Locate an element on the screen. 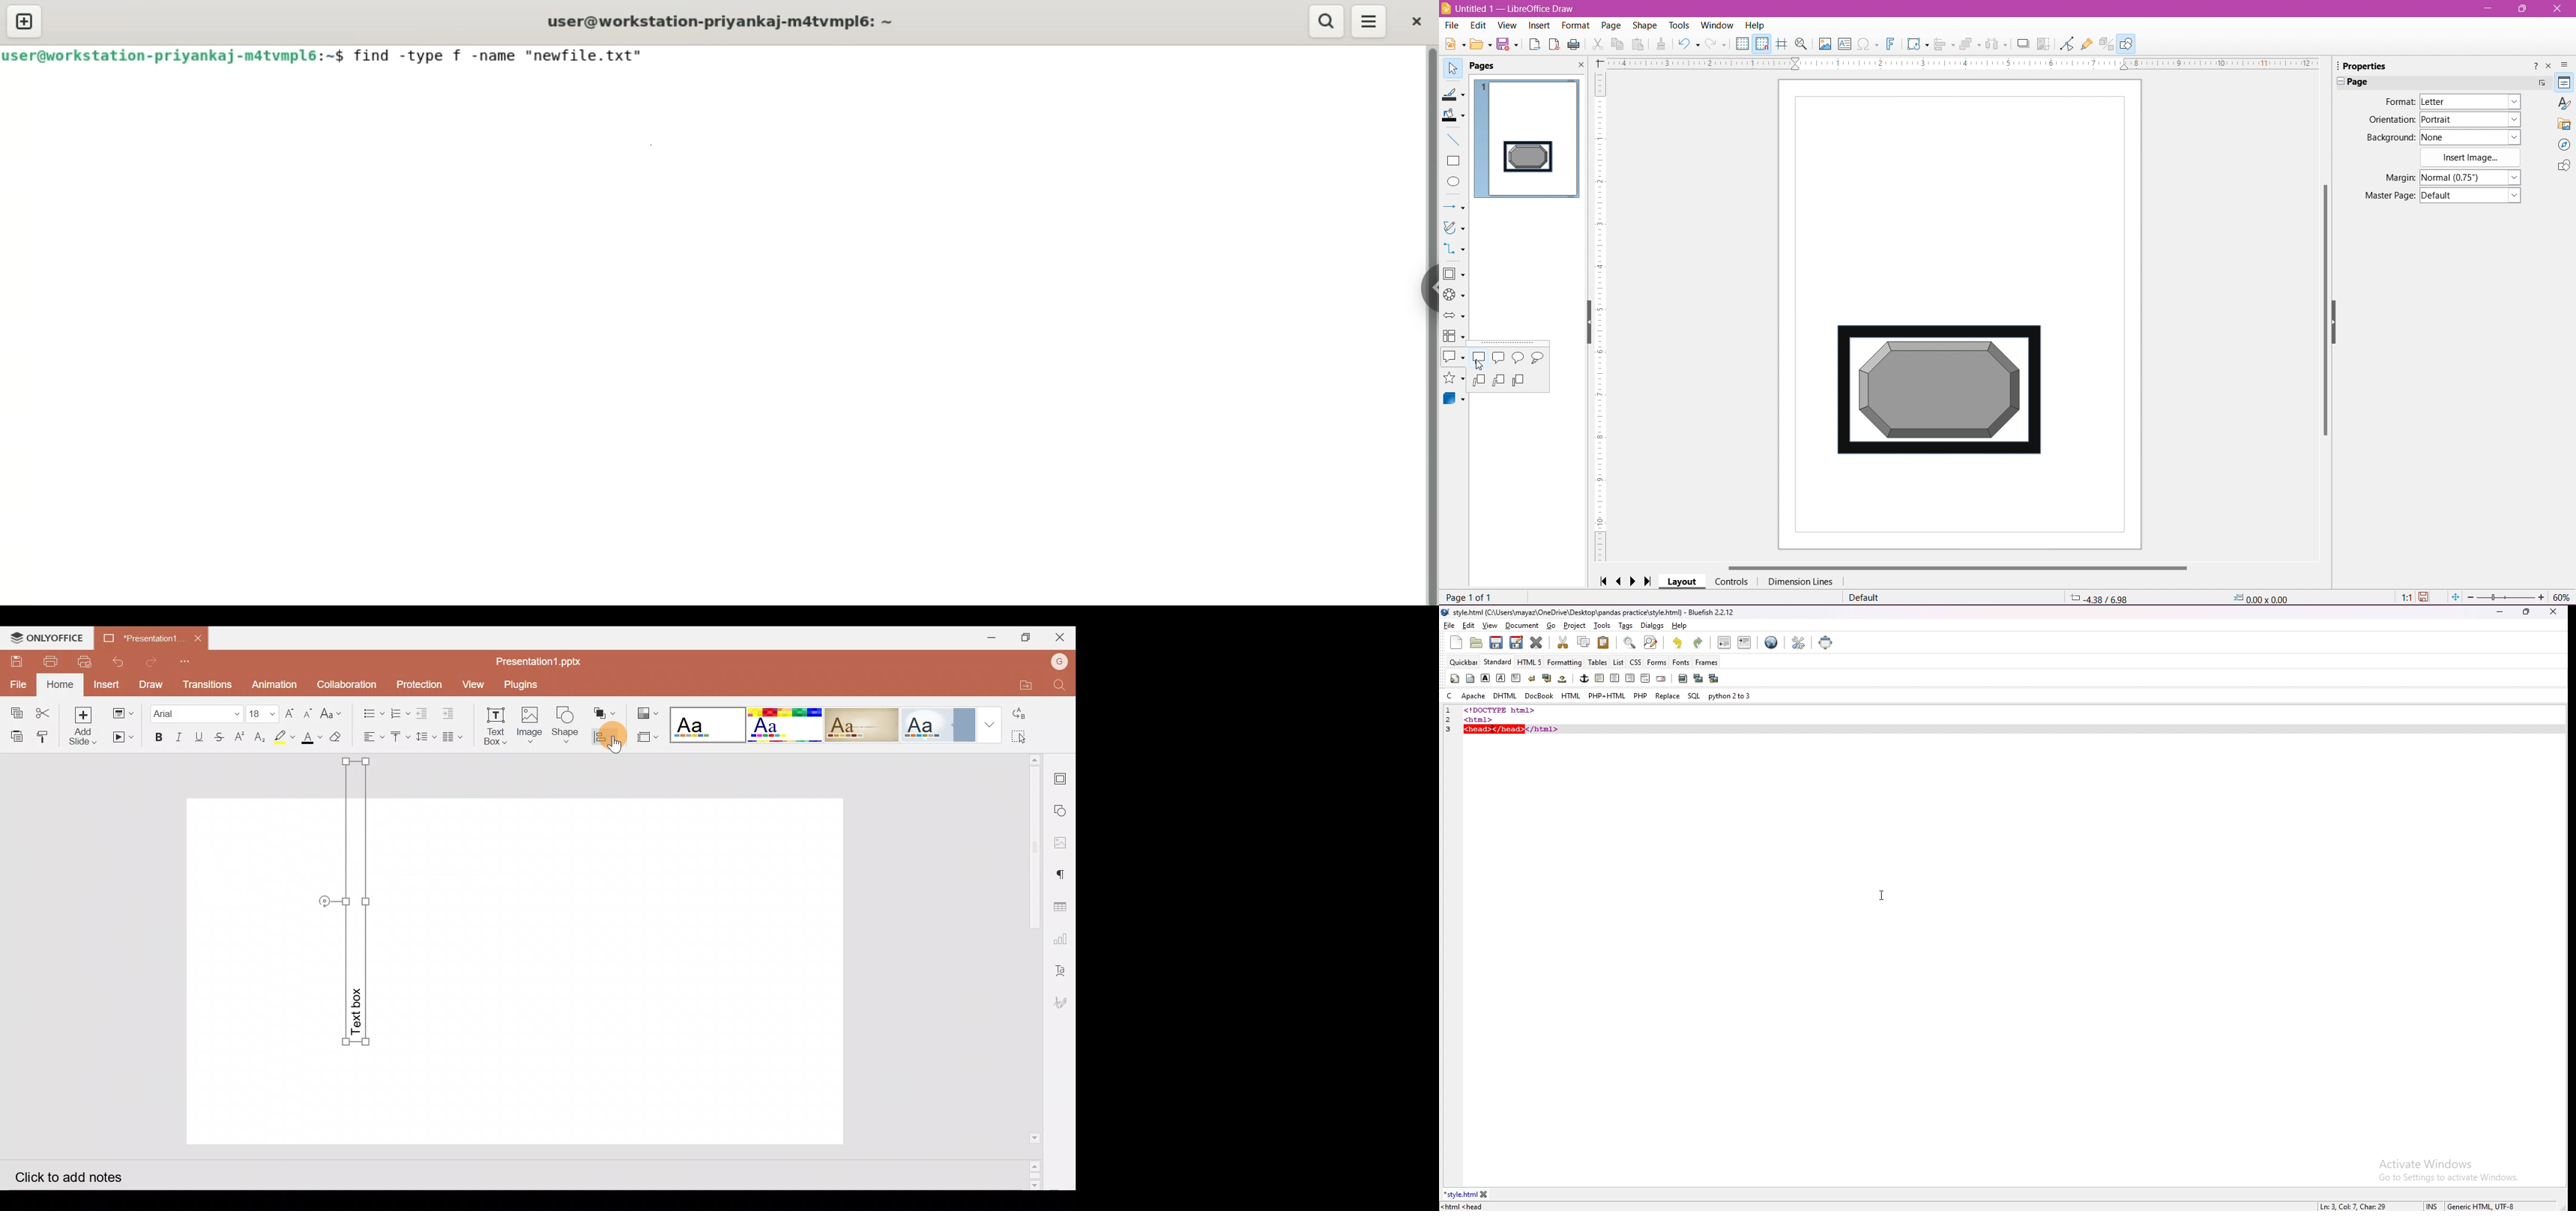 The image size is (2576, 1232). 0.00x0.00 is located at coordinates (2264, 598).